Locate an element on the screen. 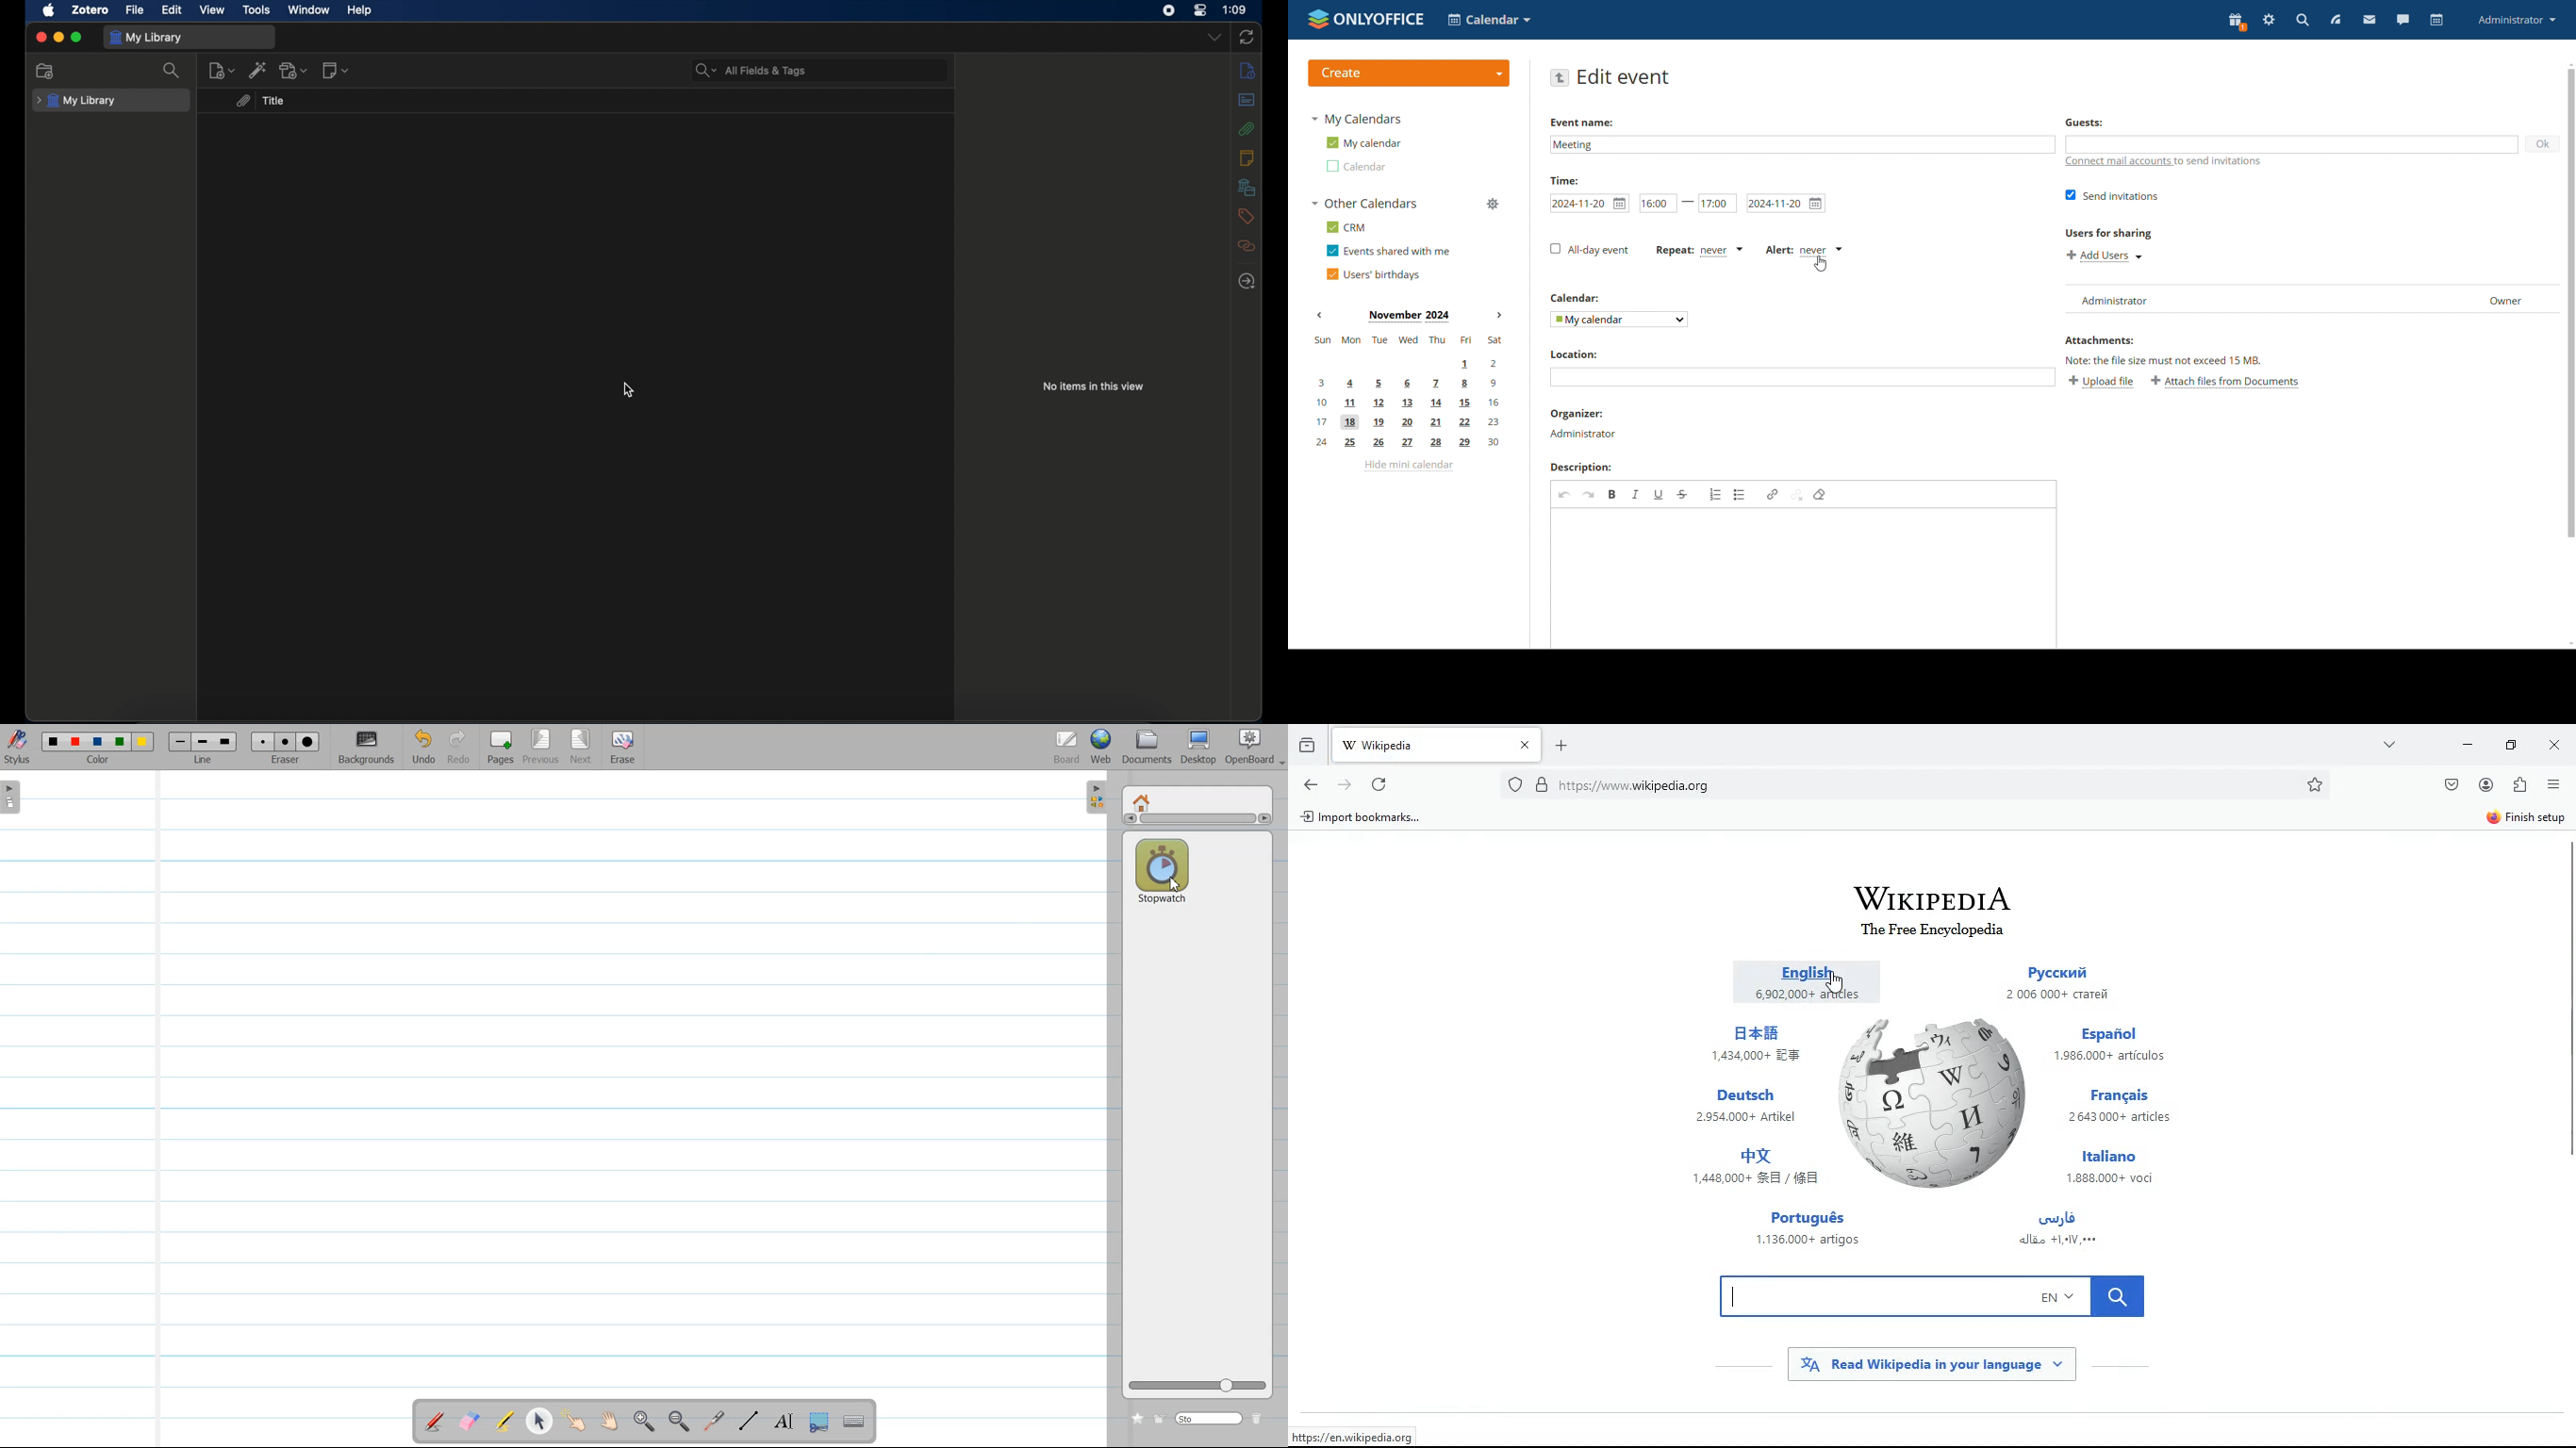 The height and width of the screenshot is (1456, 2576). insert/remove bulleted list is located at coordinates (1741, 495).